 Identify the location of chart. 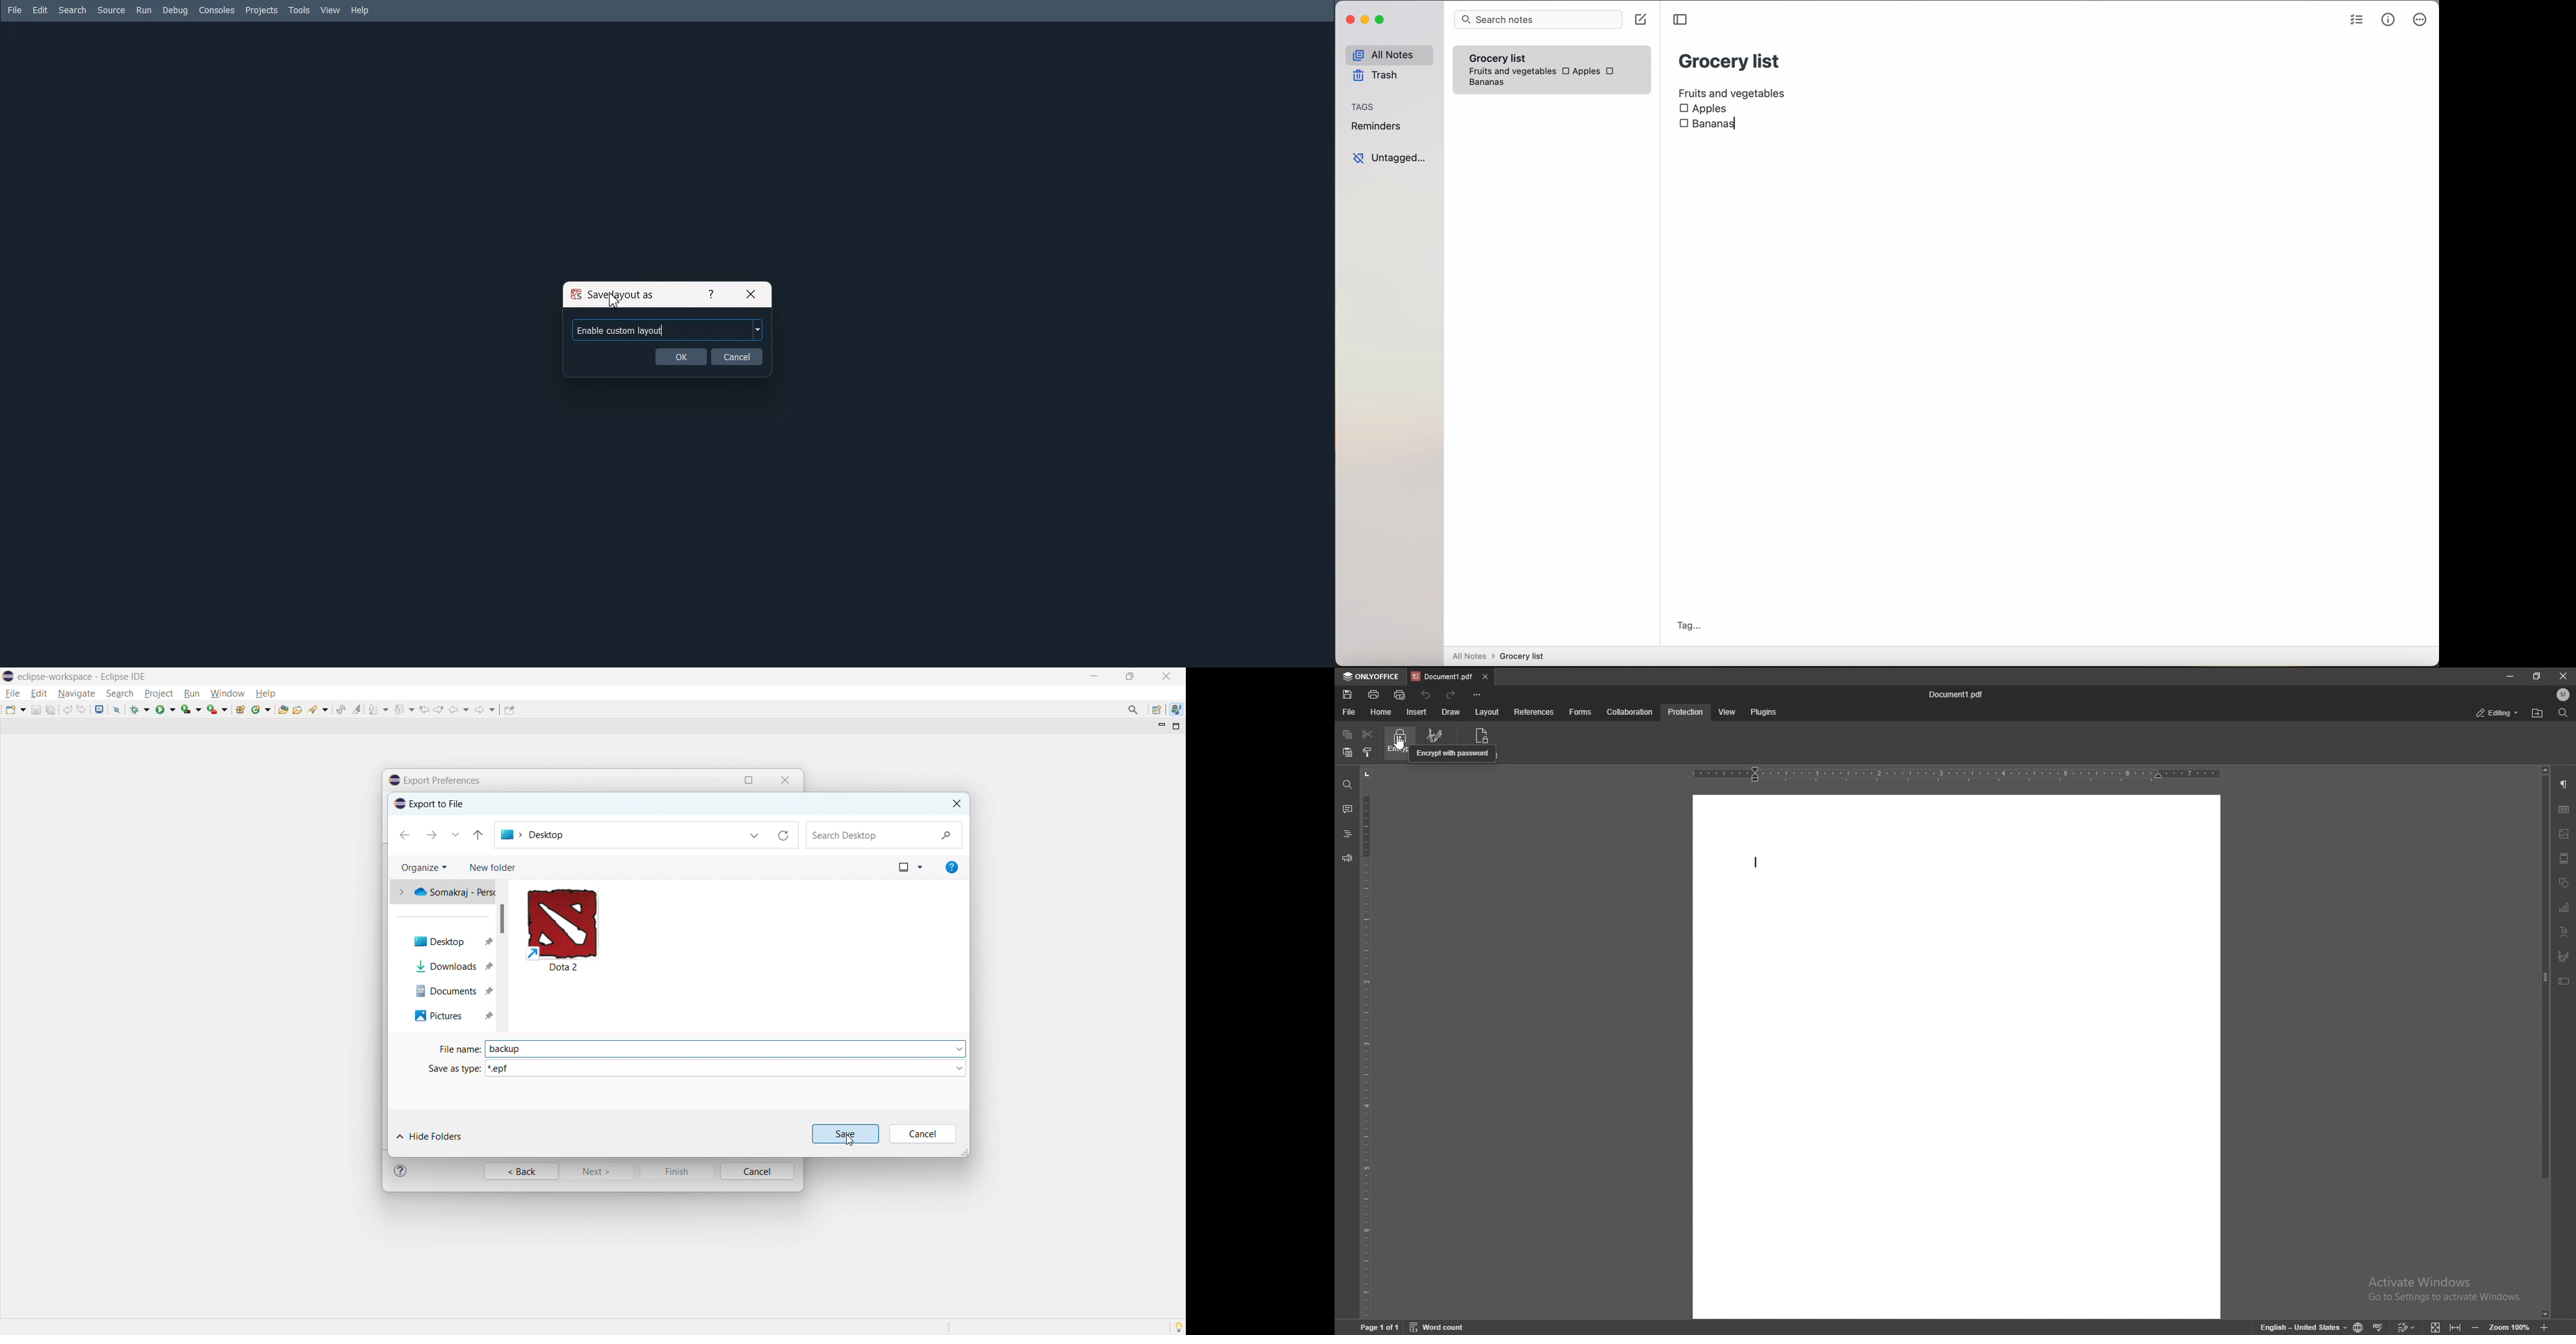
(2564, 907).